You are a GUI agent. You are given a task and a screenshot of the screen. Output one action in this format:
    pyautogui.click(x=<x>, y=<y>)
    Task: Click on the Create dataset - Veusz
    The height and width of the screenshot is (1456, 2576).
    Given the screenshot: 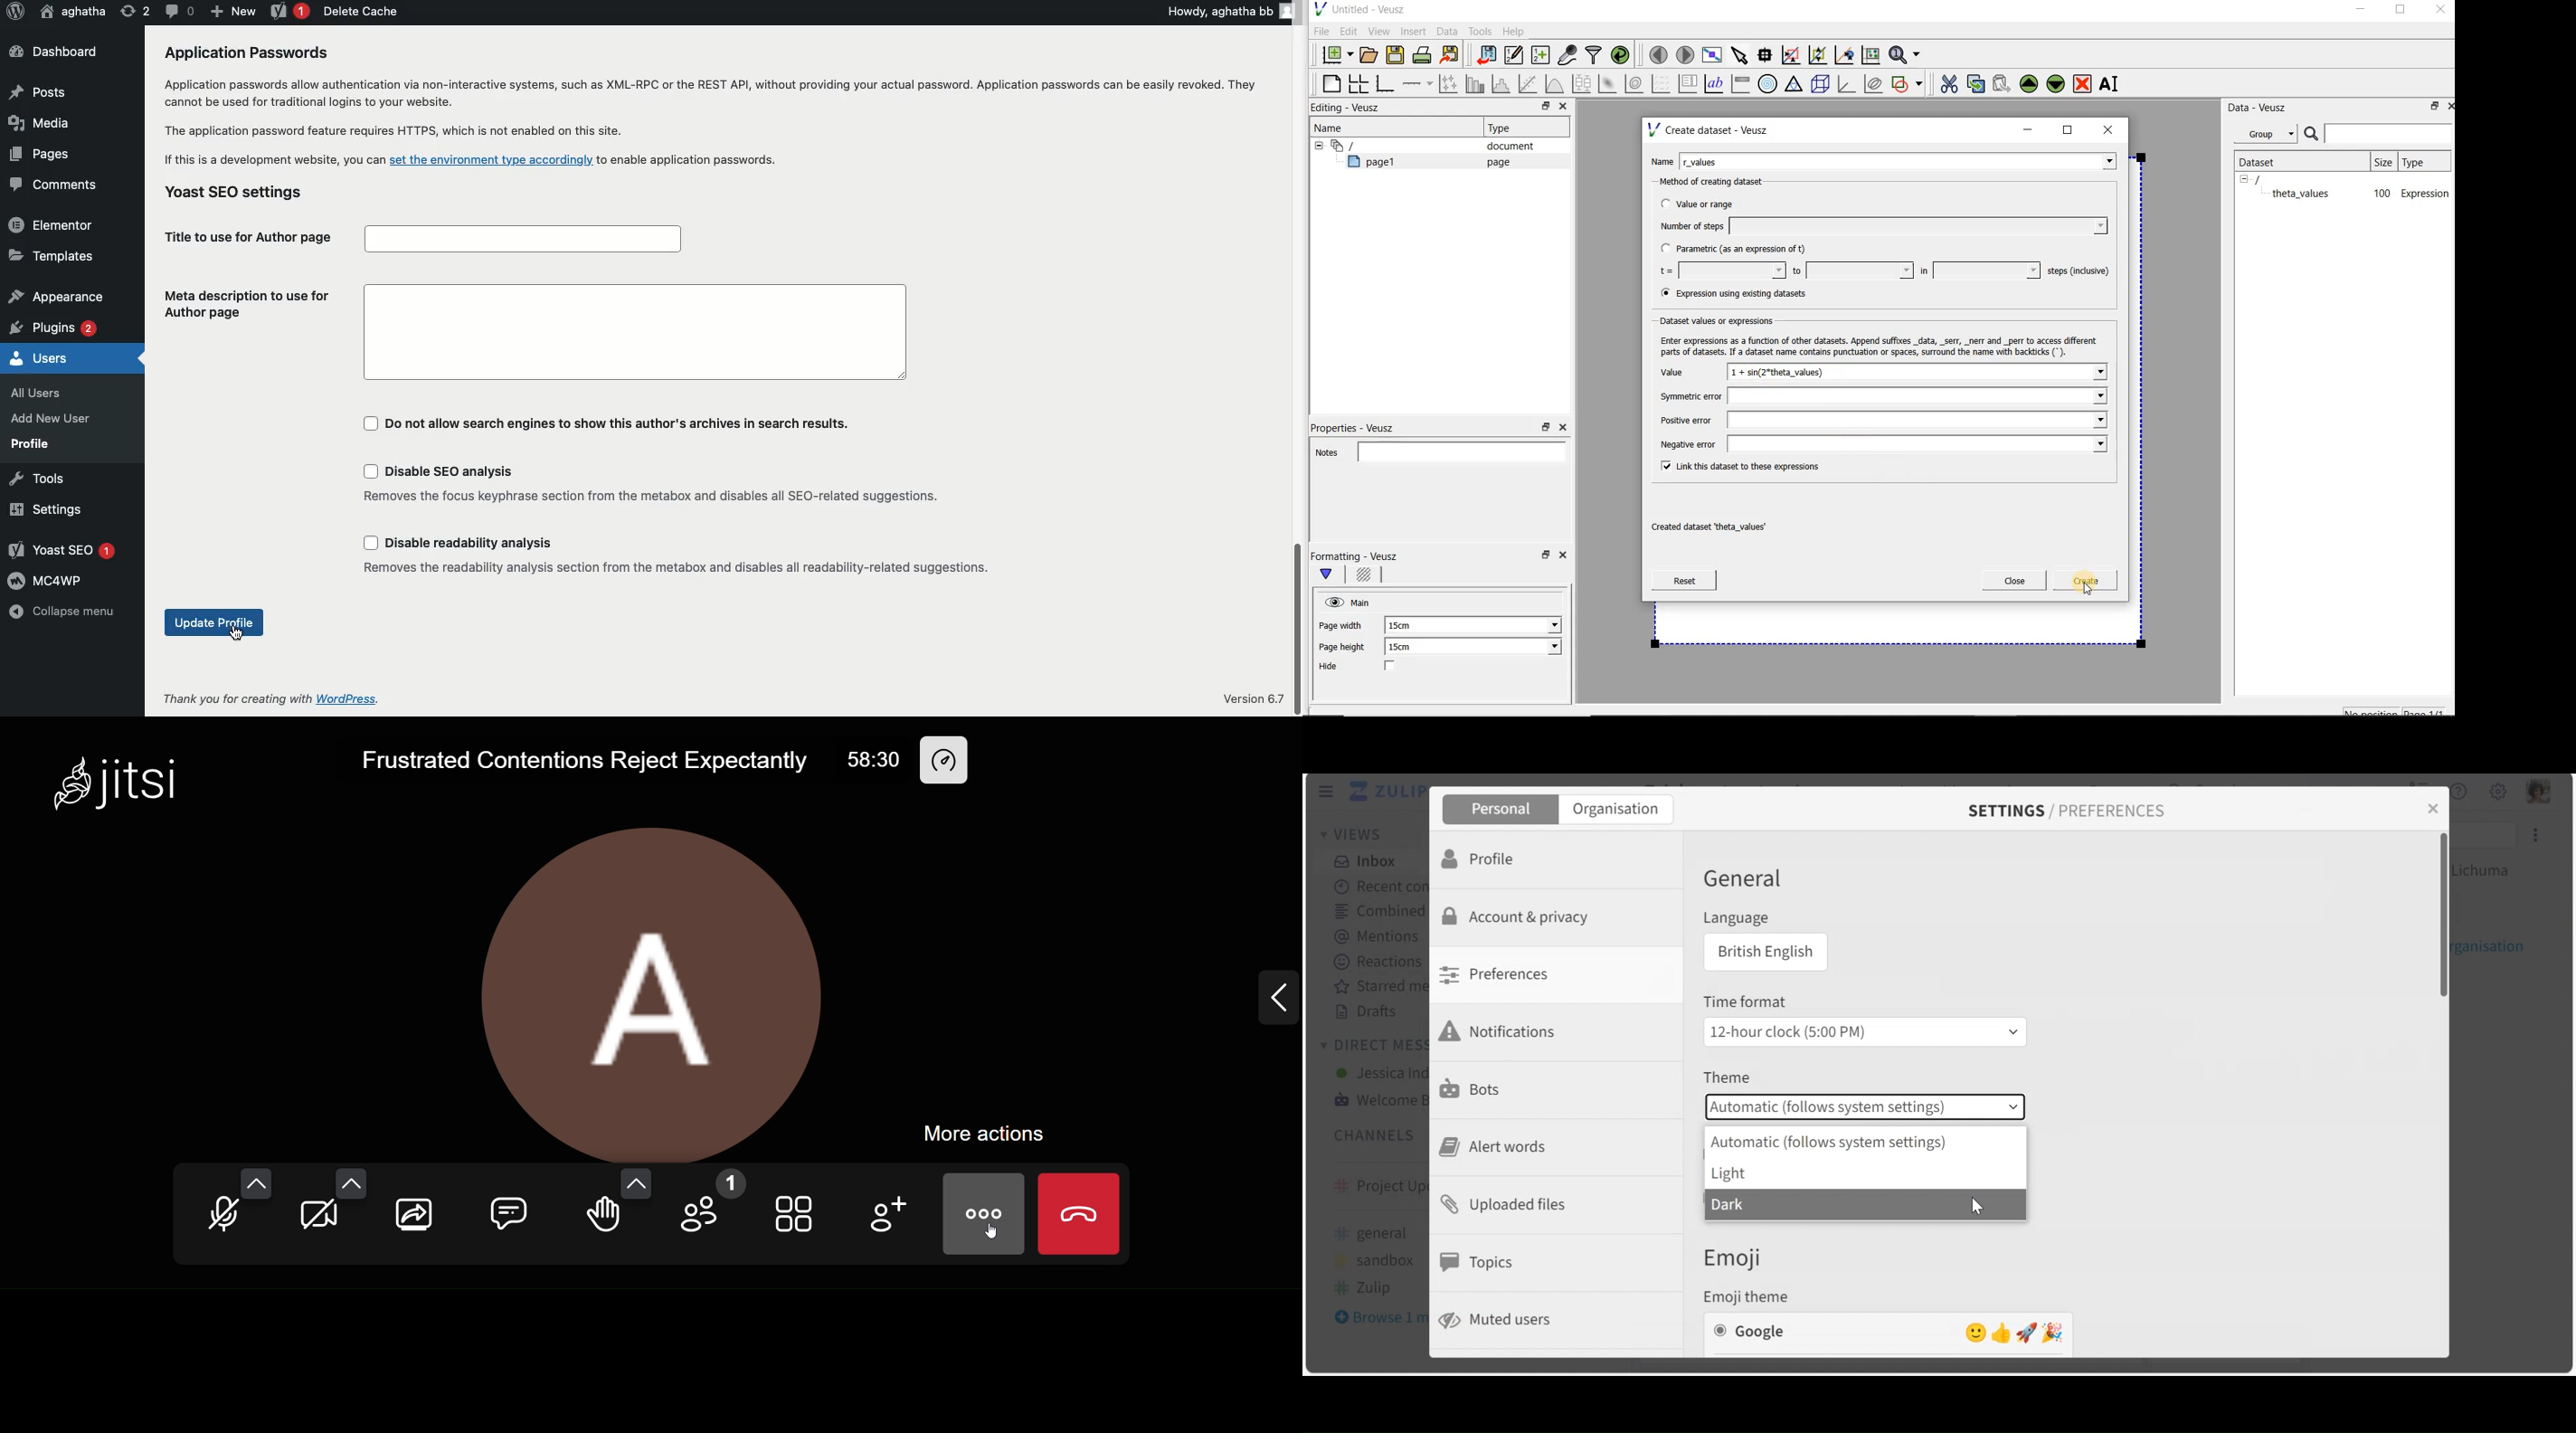 What is the action you would take?
    pyautogui.click(x=1710, y=130)
    